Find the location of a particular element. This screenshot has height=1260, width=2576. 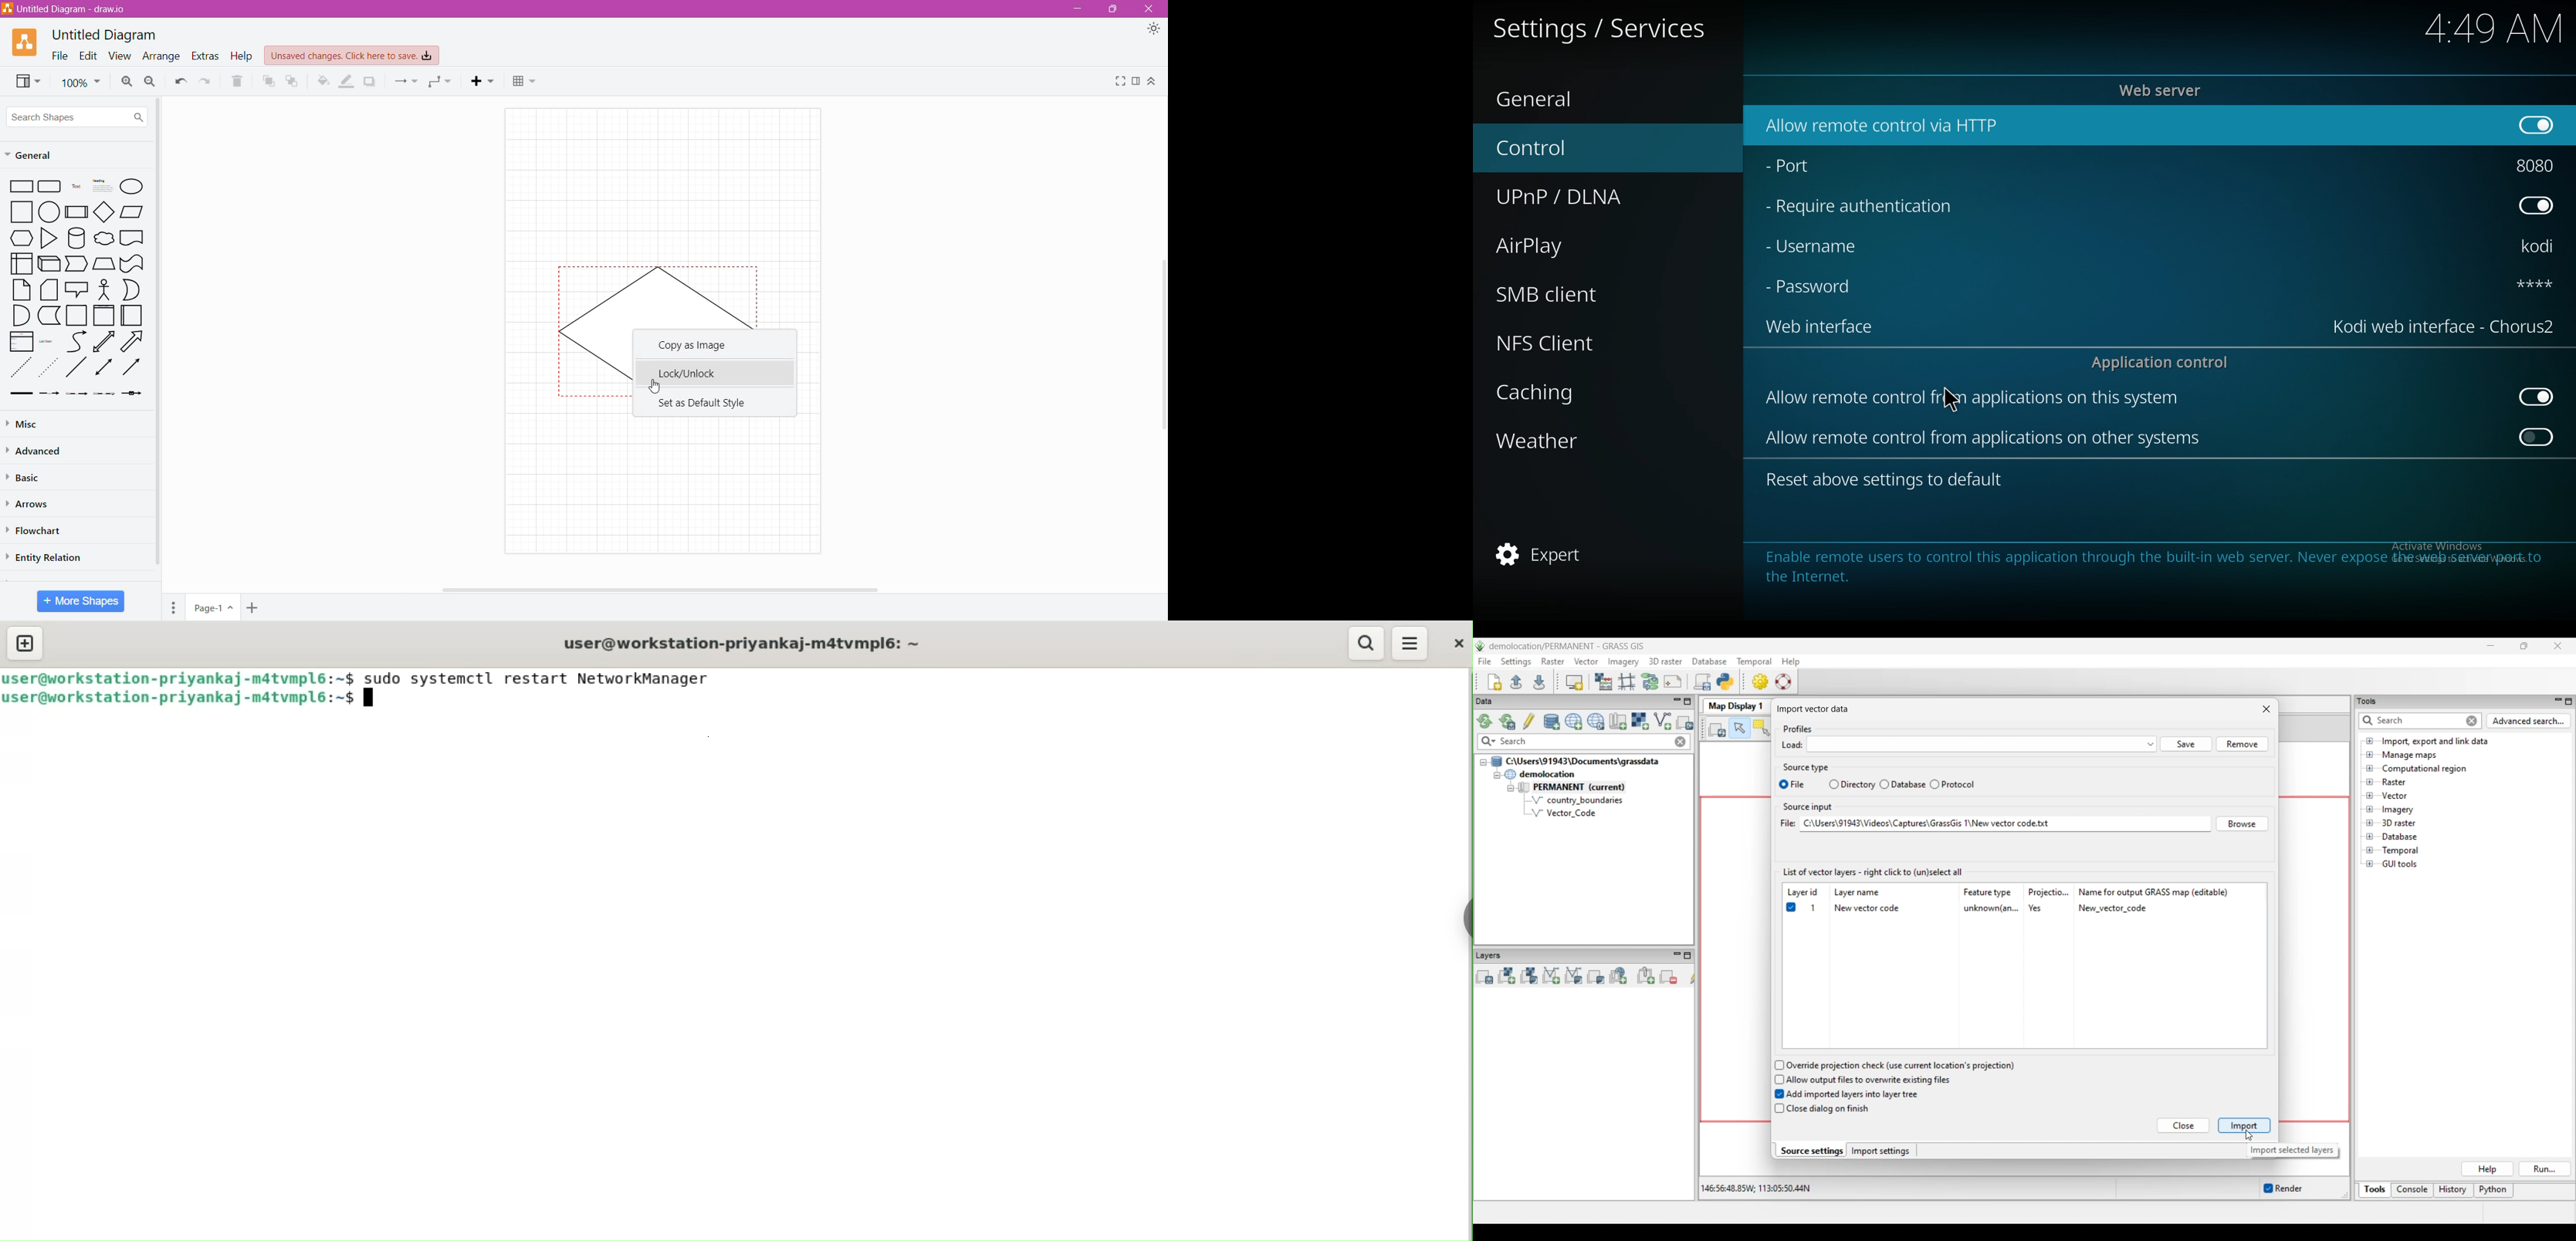

Cylinder is located at coordinates (77, 238).